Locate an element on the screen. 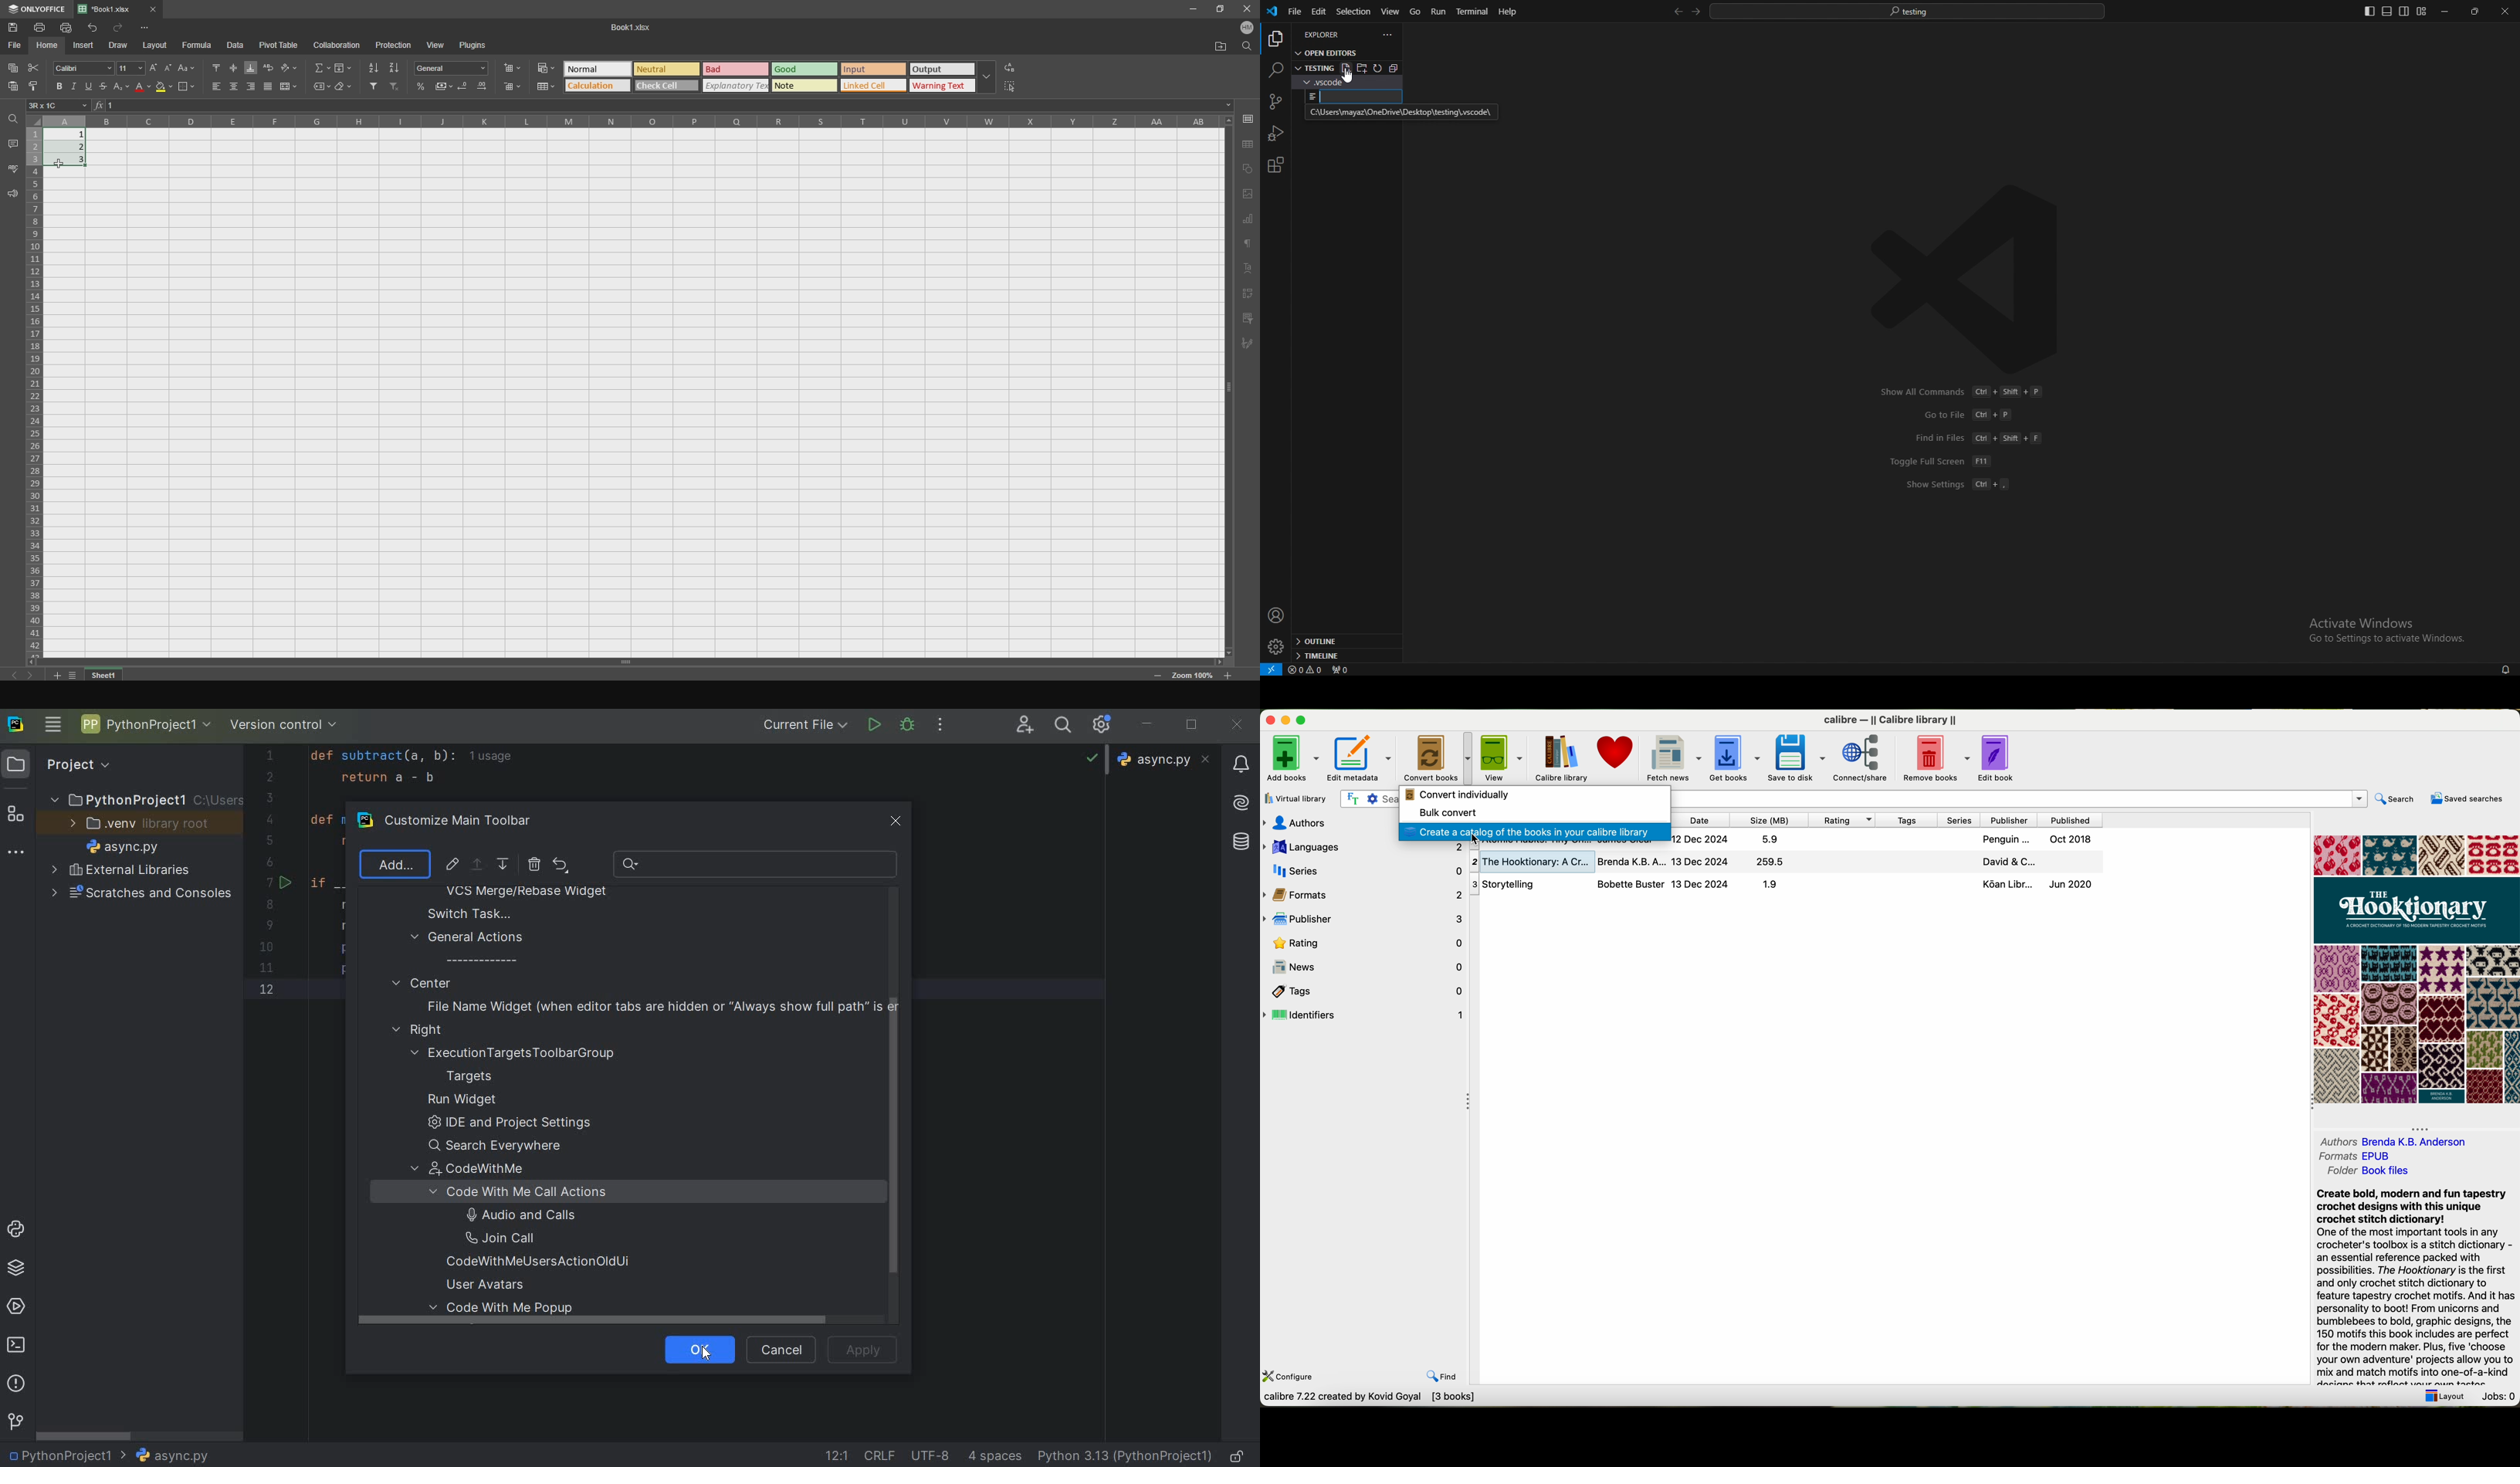  undo is located at coordinates (91, 27).